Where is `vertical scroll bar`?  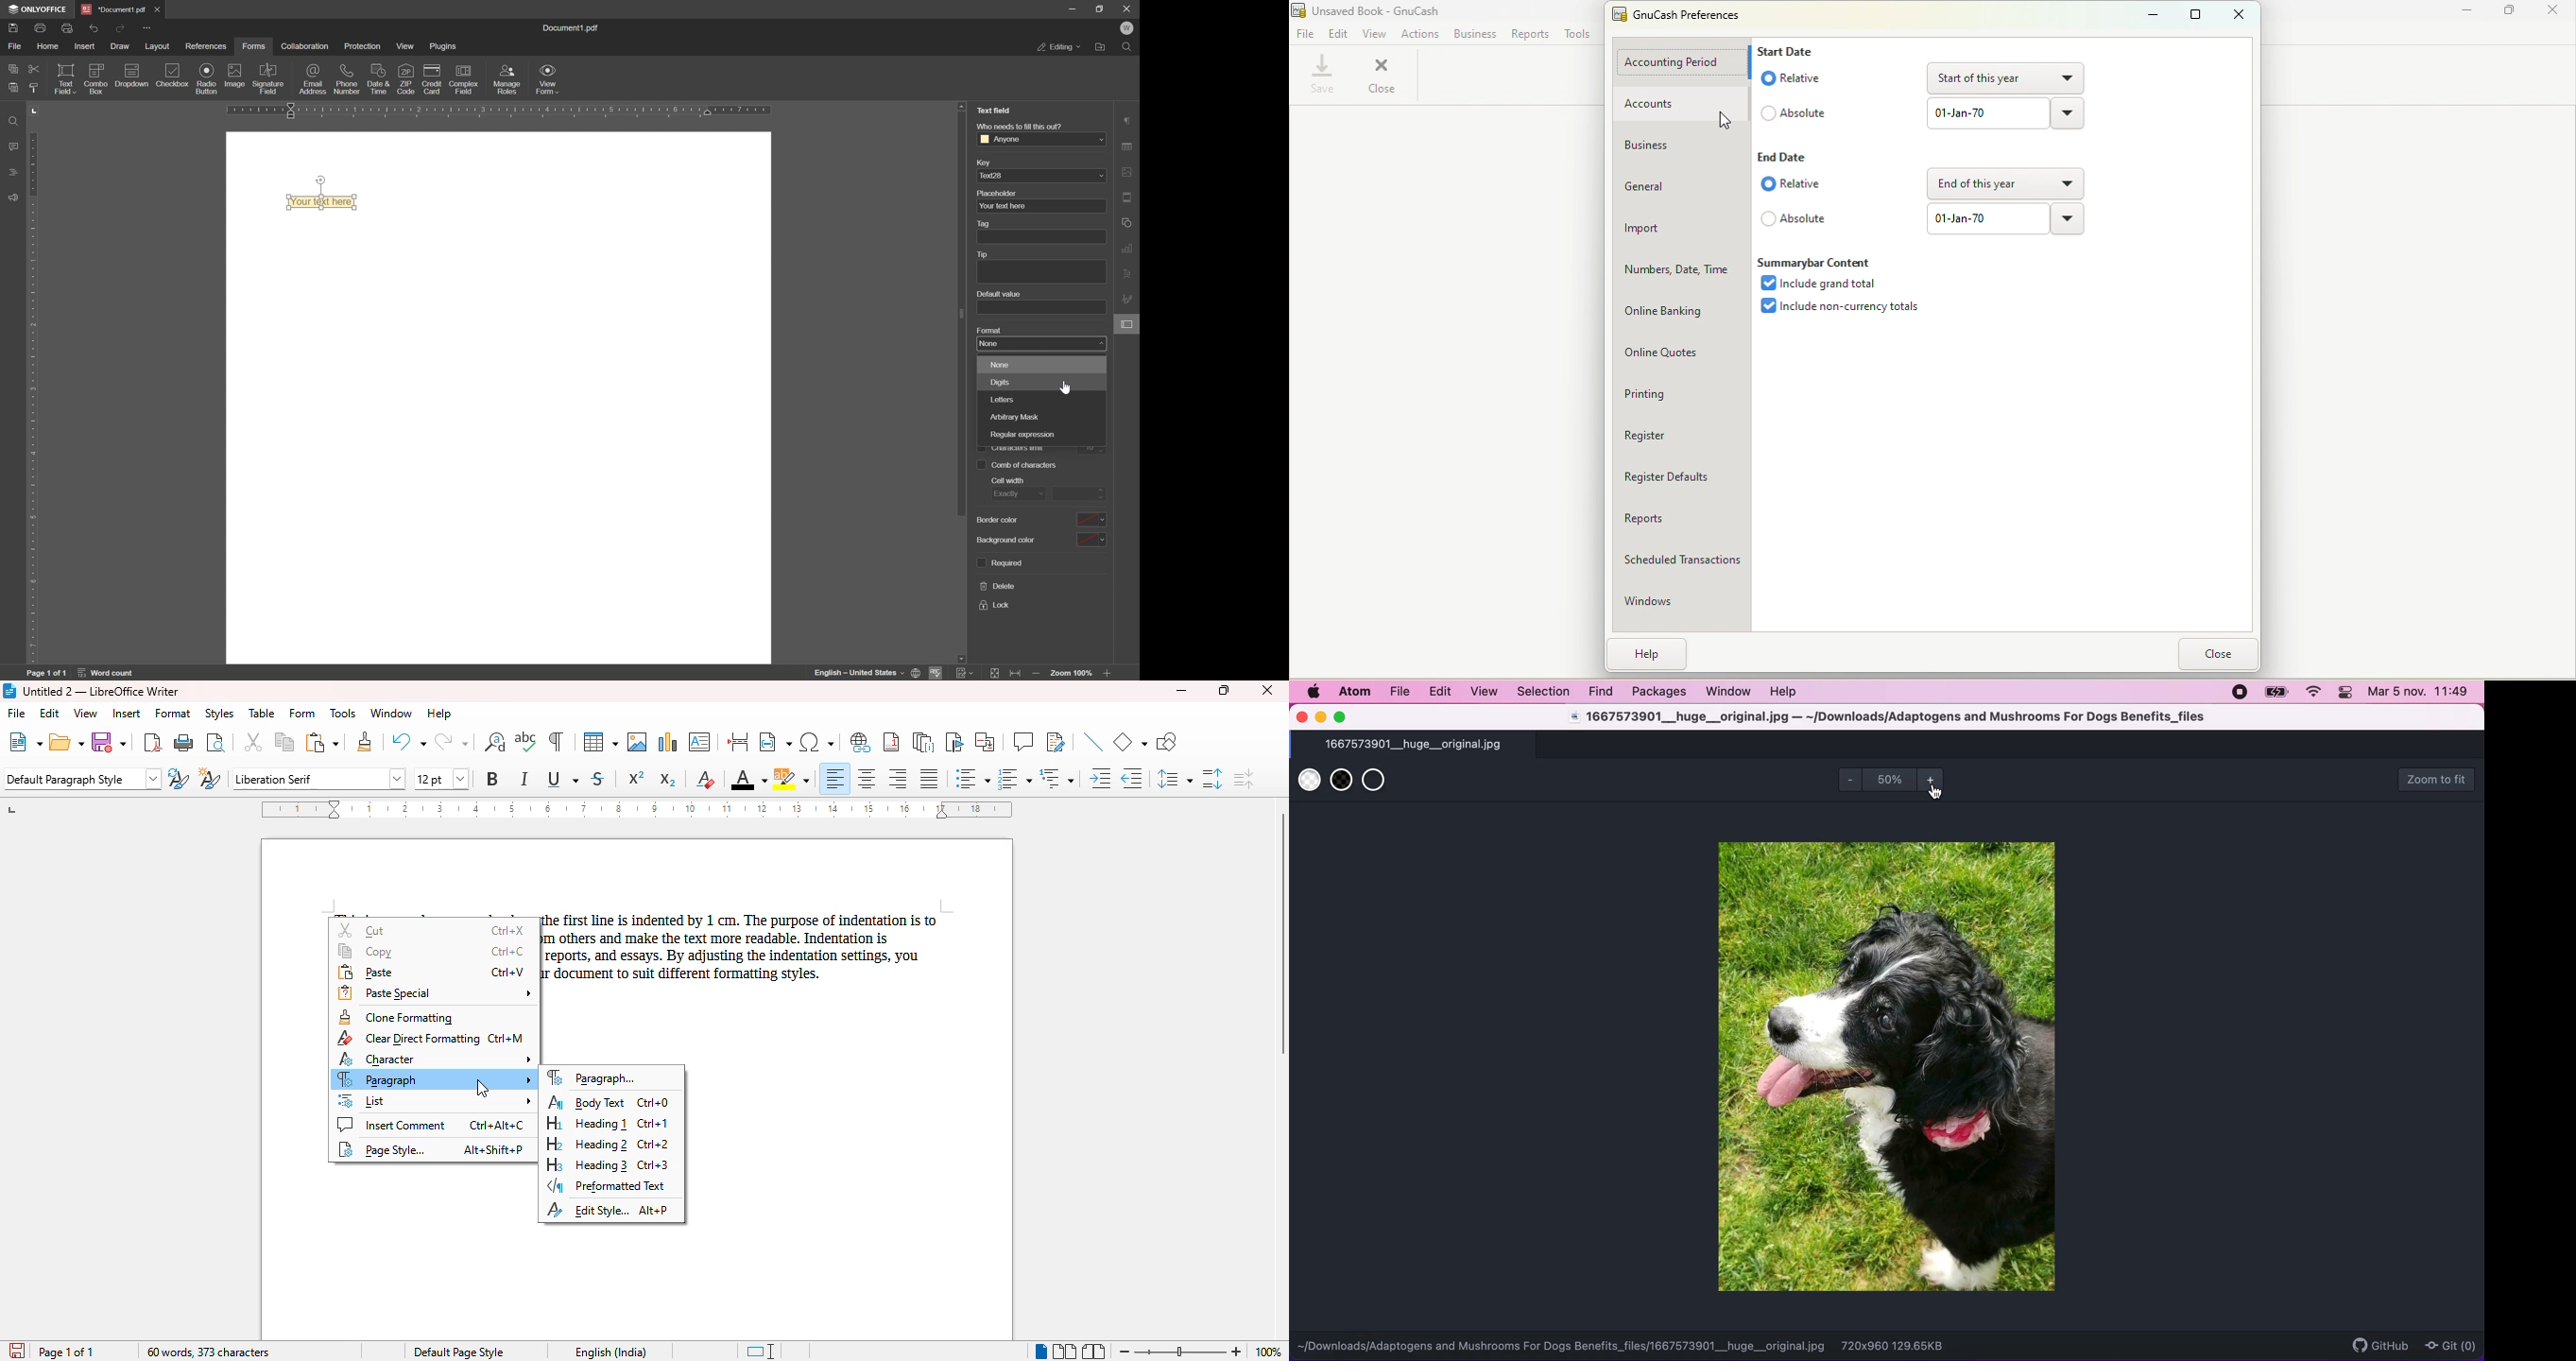 vertical scroll bar is located at coordinates (1280, 933).